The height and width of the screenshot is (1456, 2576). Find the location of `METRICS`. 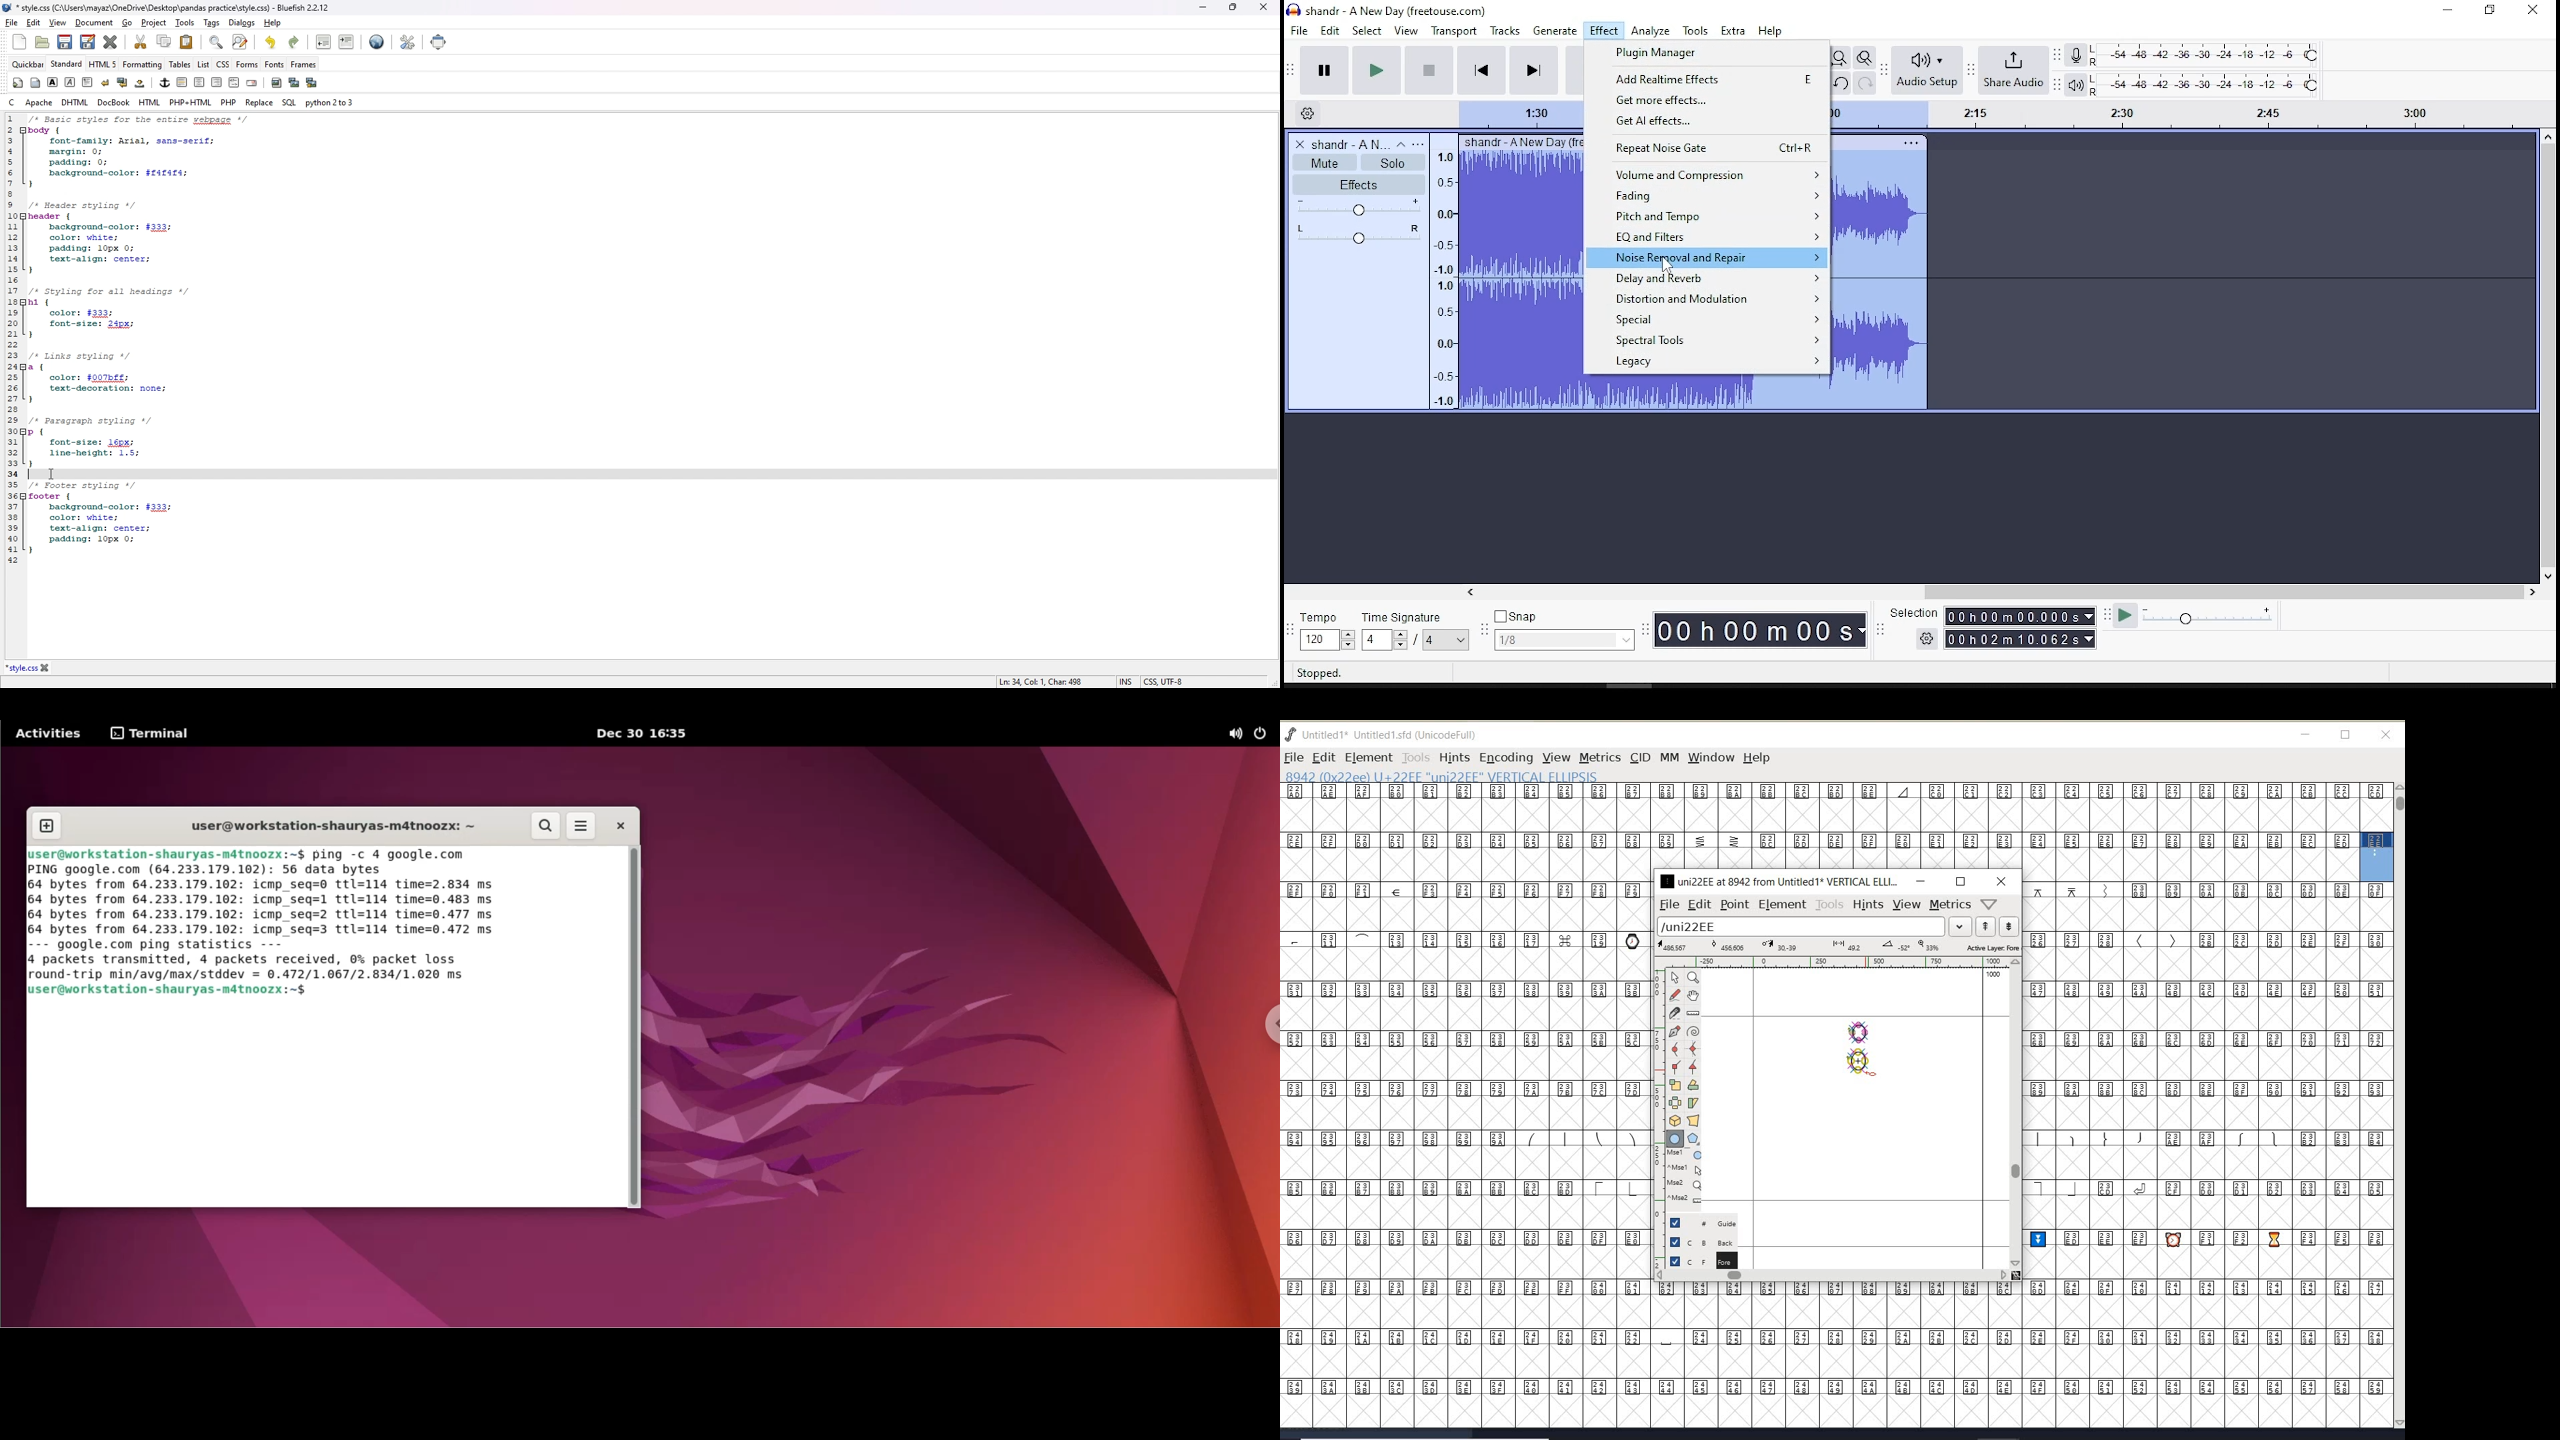

METRICS is located at coordinates (1600, 757).